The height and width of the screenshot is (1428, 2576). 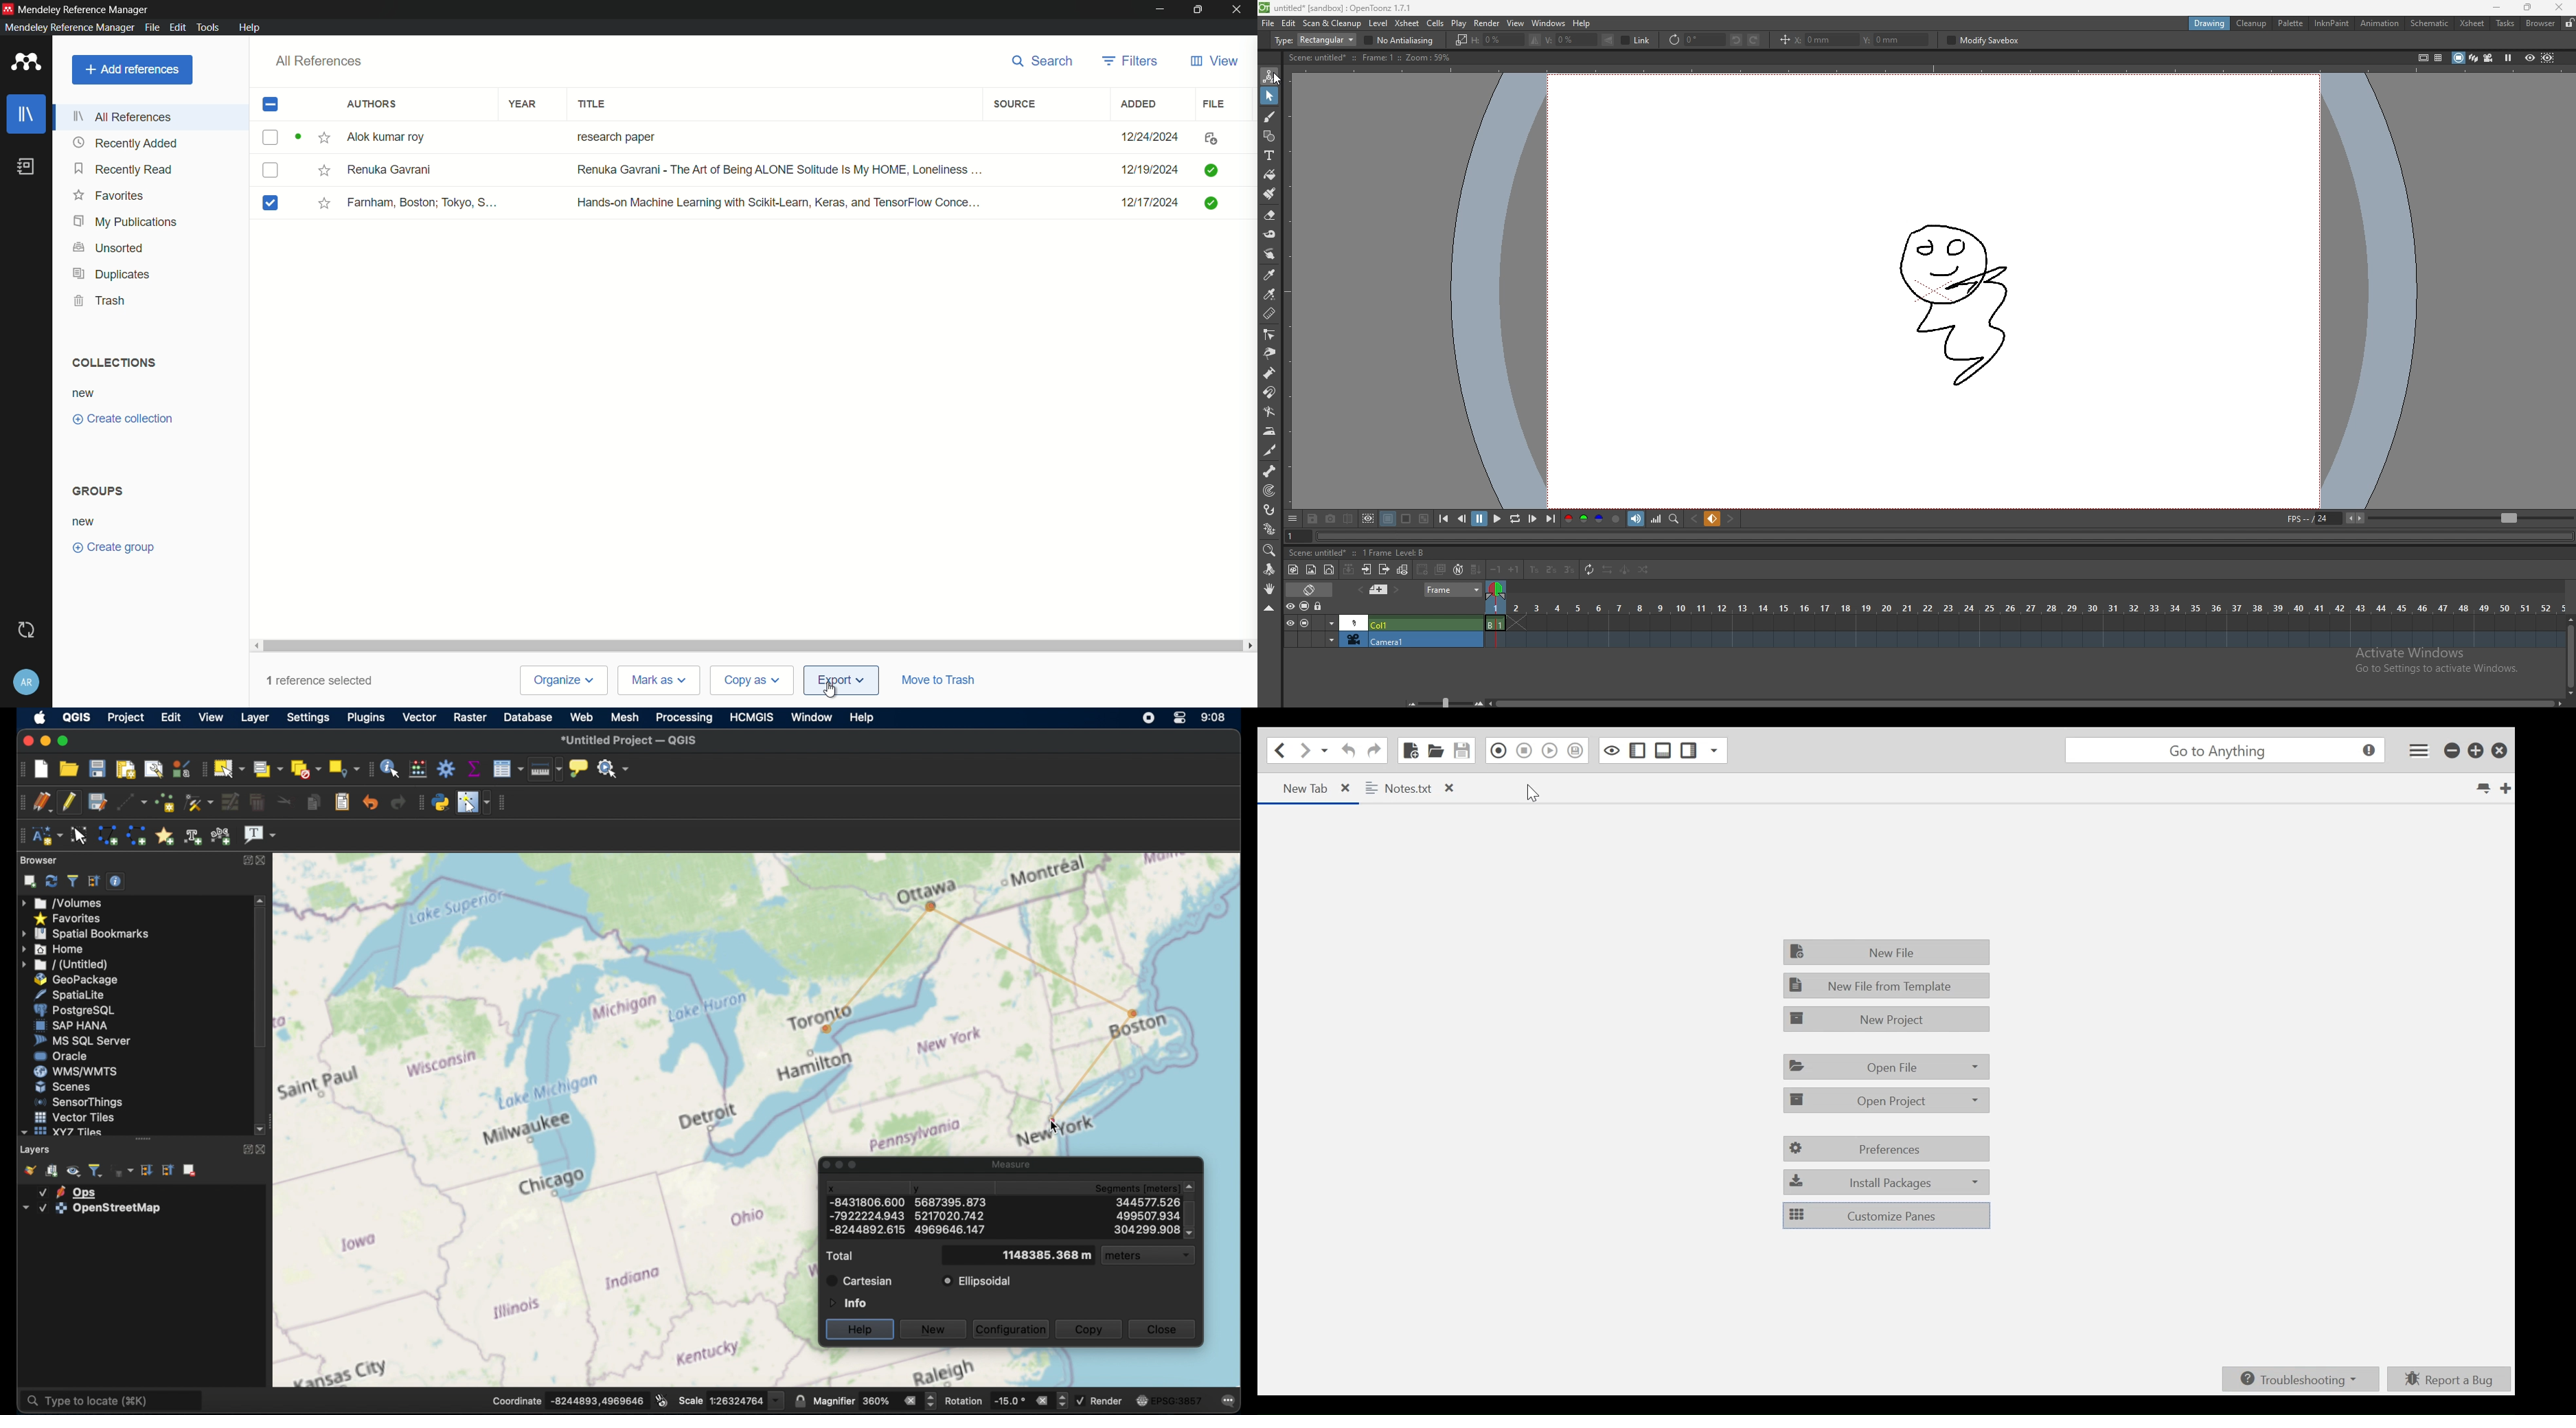 What do you see at coordinates (545, 1120) in the screenshot?
I see `open street map` at bounding box center [545, 1120].